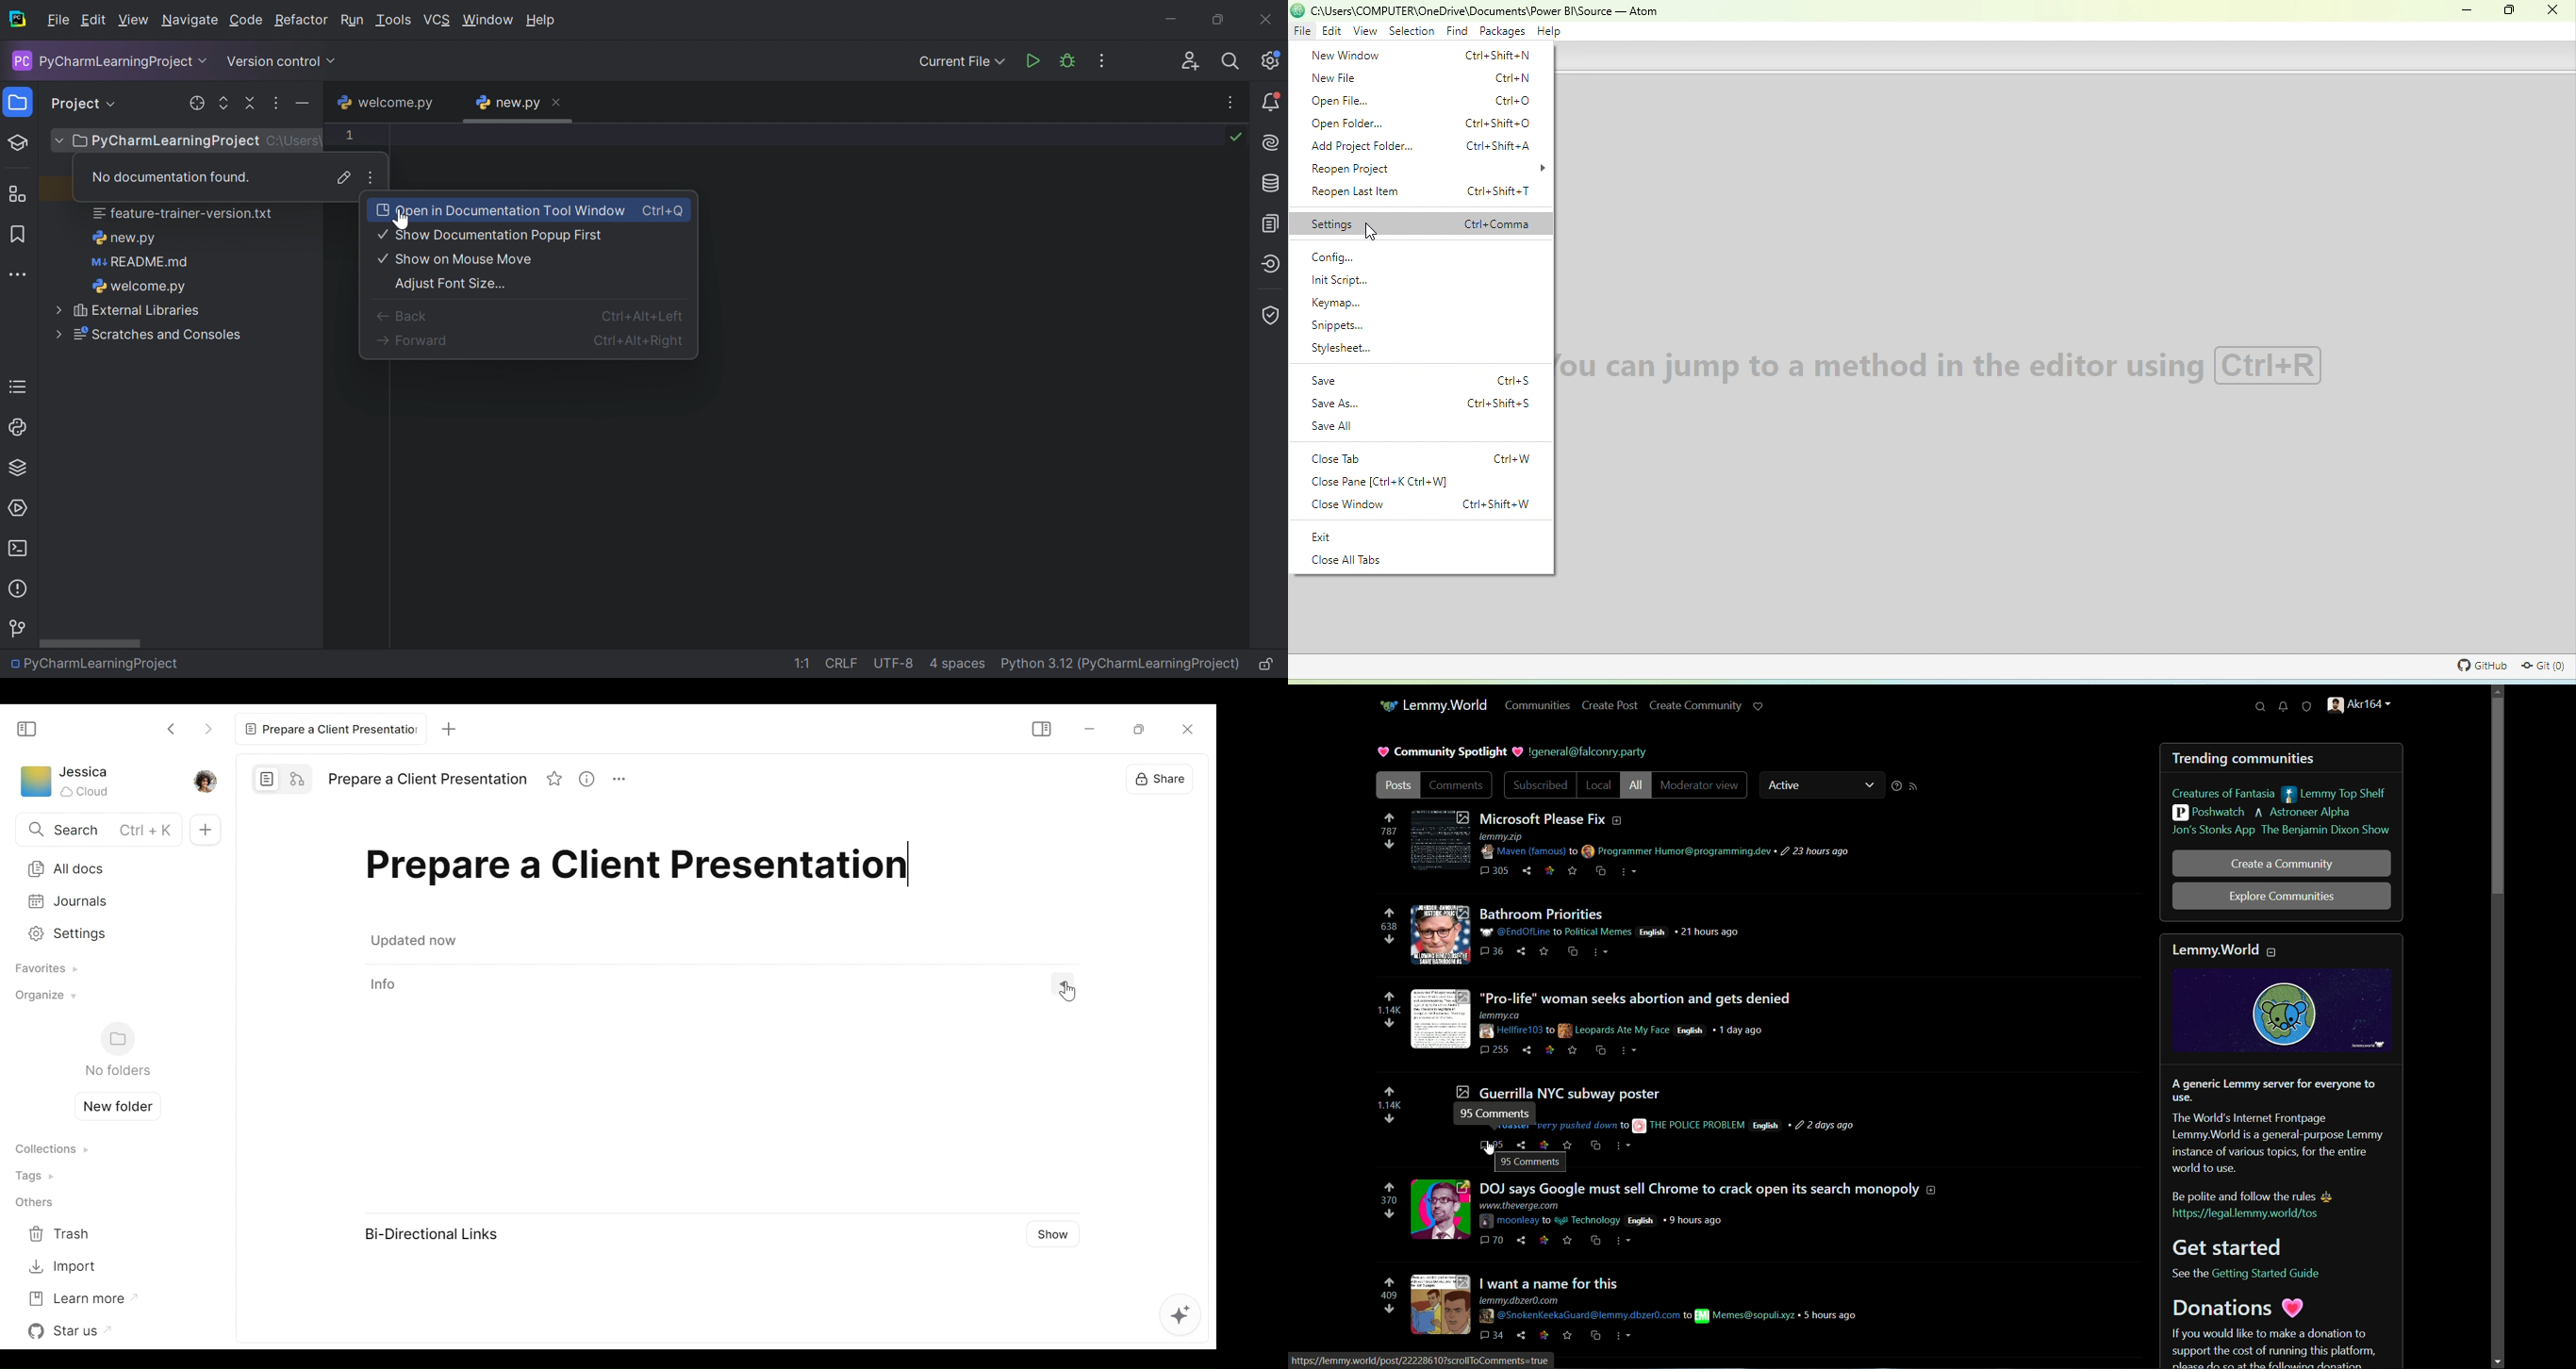  What do you see at coordinates (1521, 932) in the screenshot?
I see `@EndOfline to` at bounding box center [1521, 932].